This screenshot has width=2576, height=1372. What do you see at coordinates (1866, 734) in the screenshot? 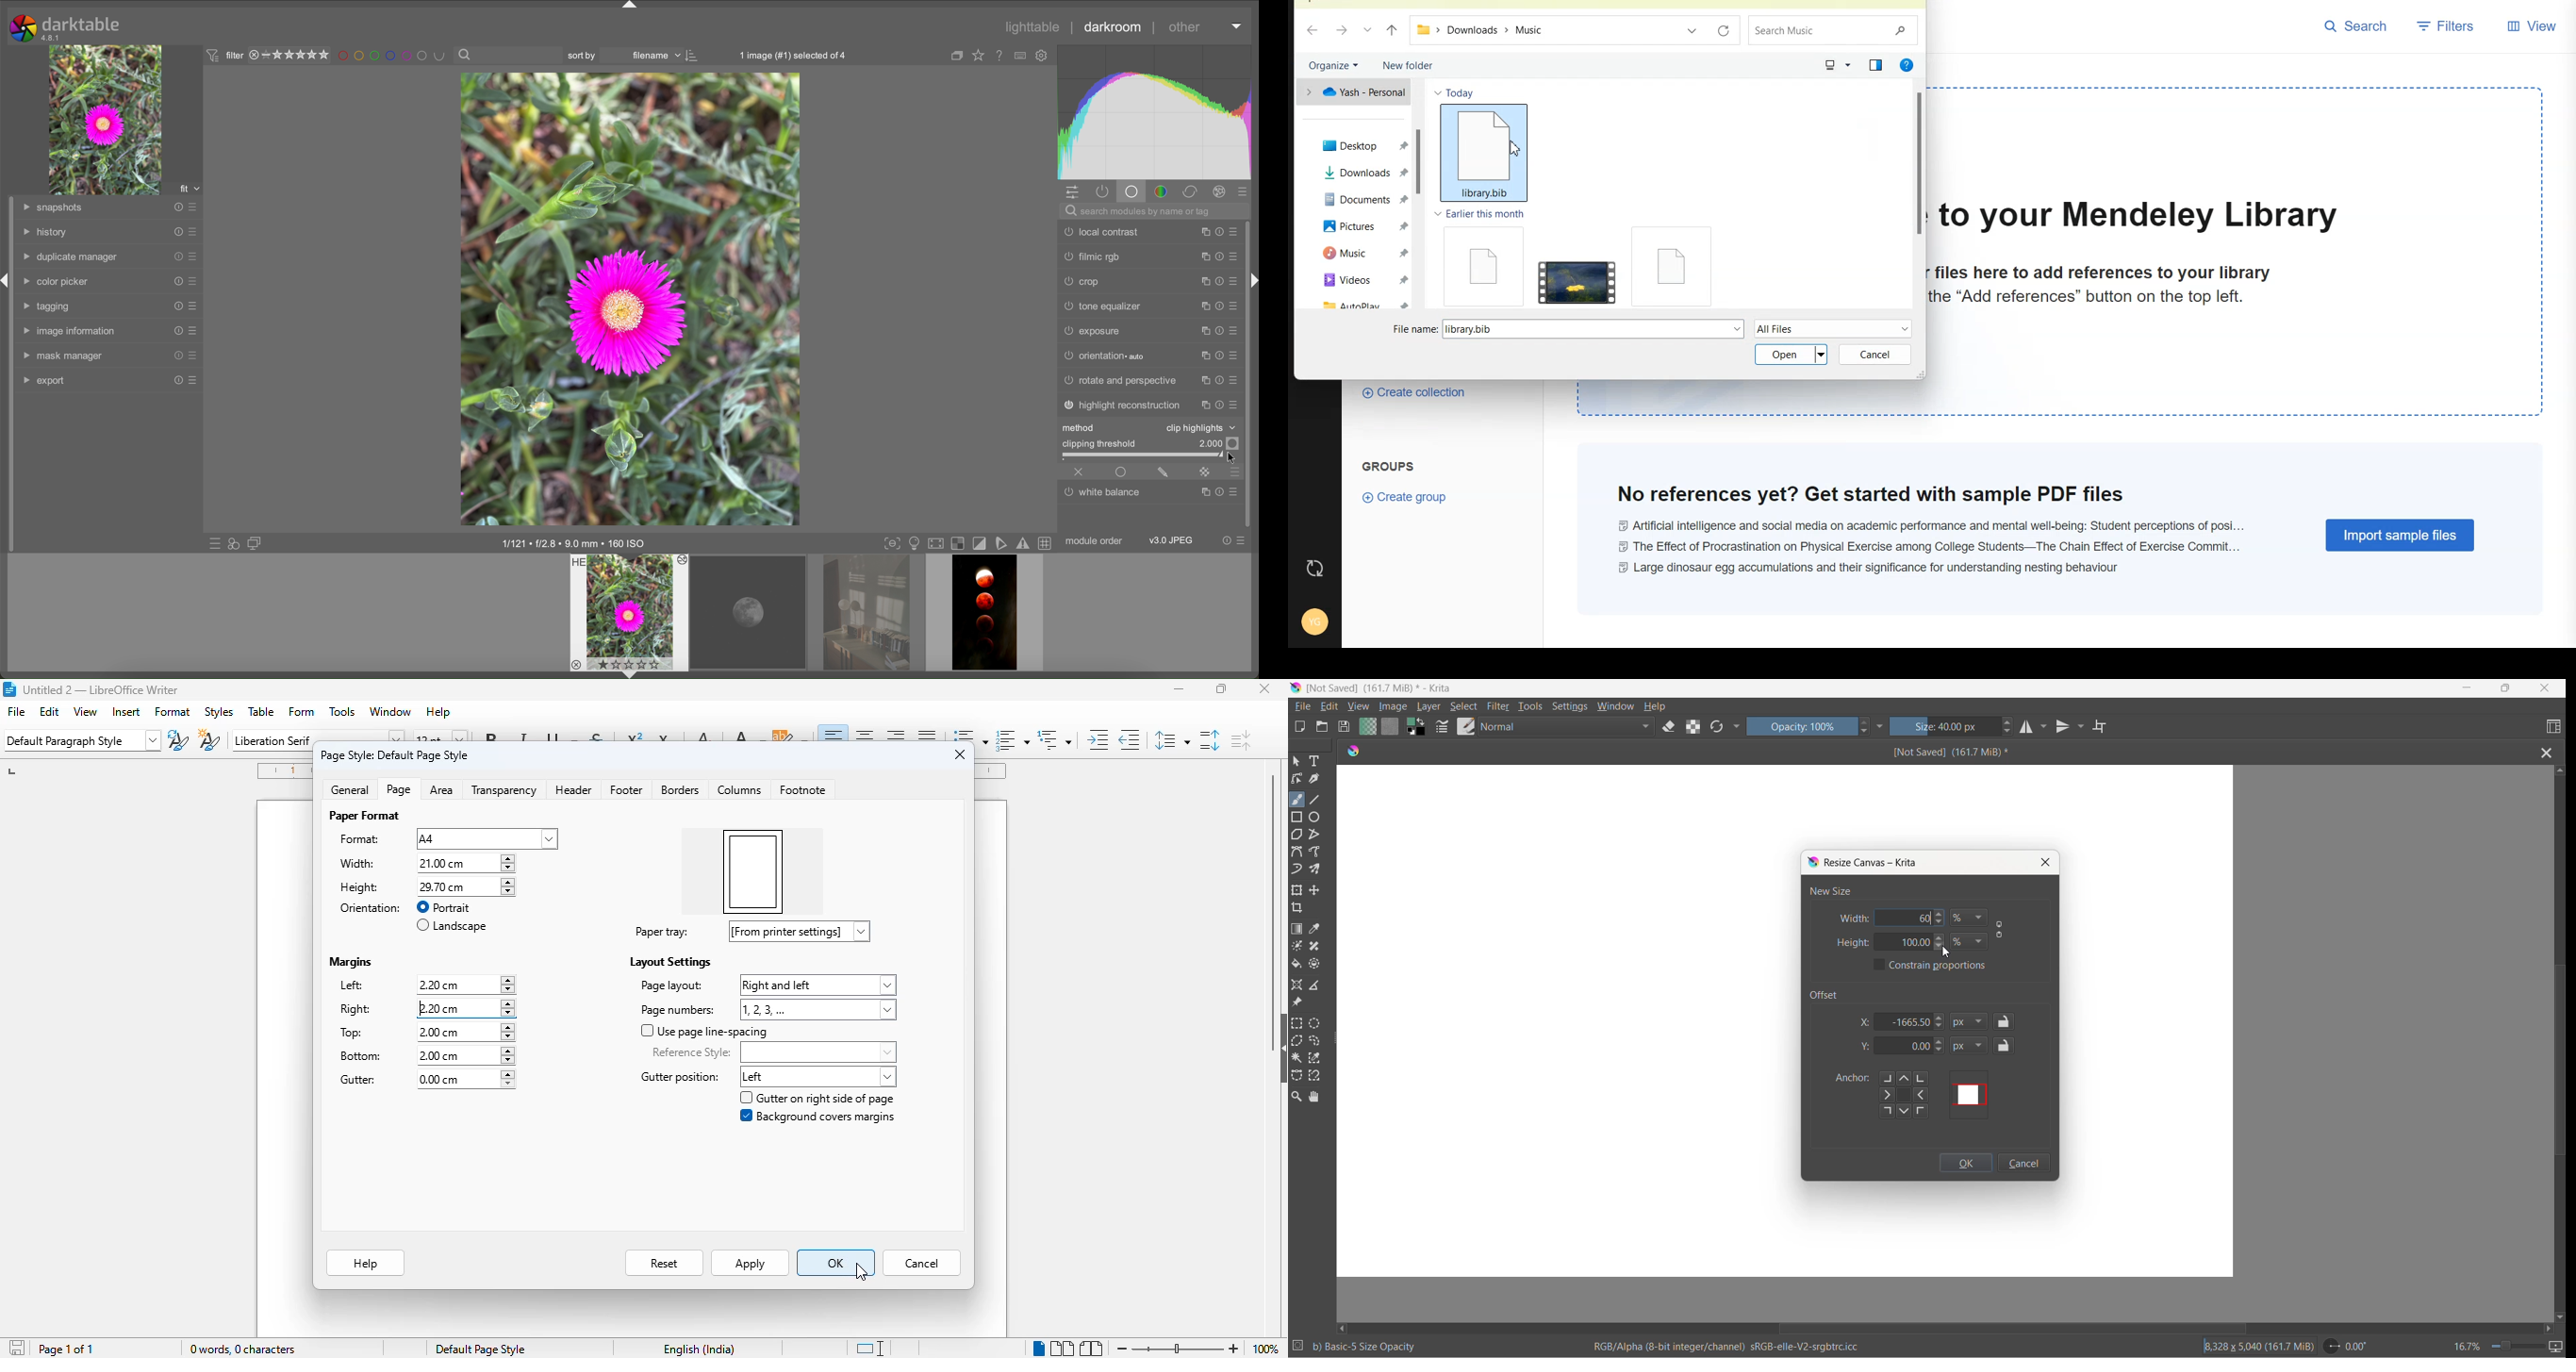
I see `decrement opacity` at bounding box center [1866, 734].